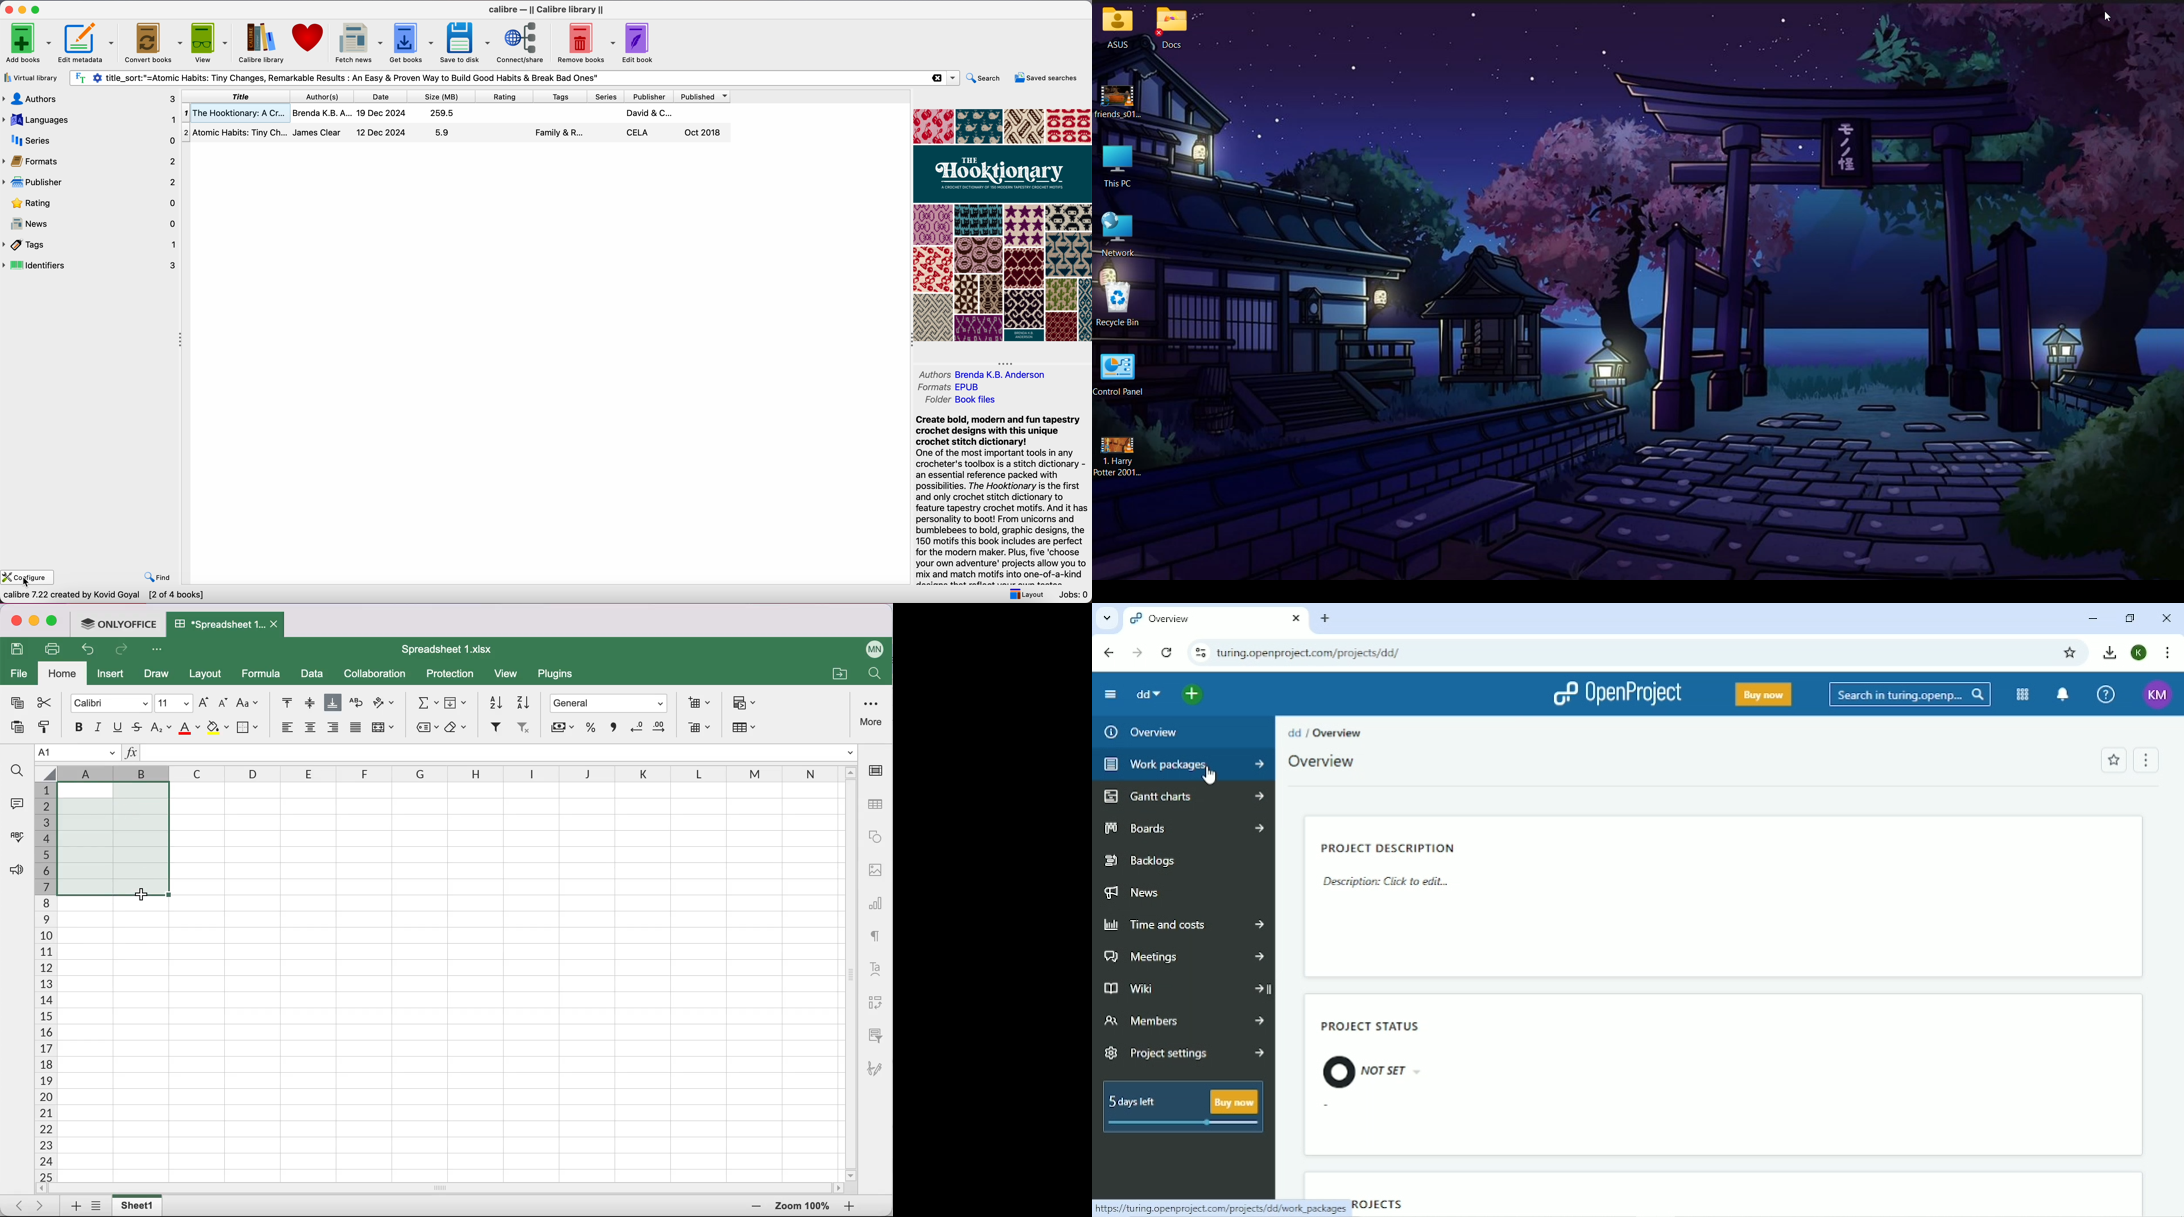 The height and width of the screenshot is (1232, 2184). I want to click on *Spreadsheet 1..., so click(216, 624).